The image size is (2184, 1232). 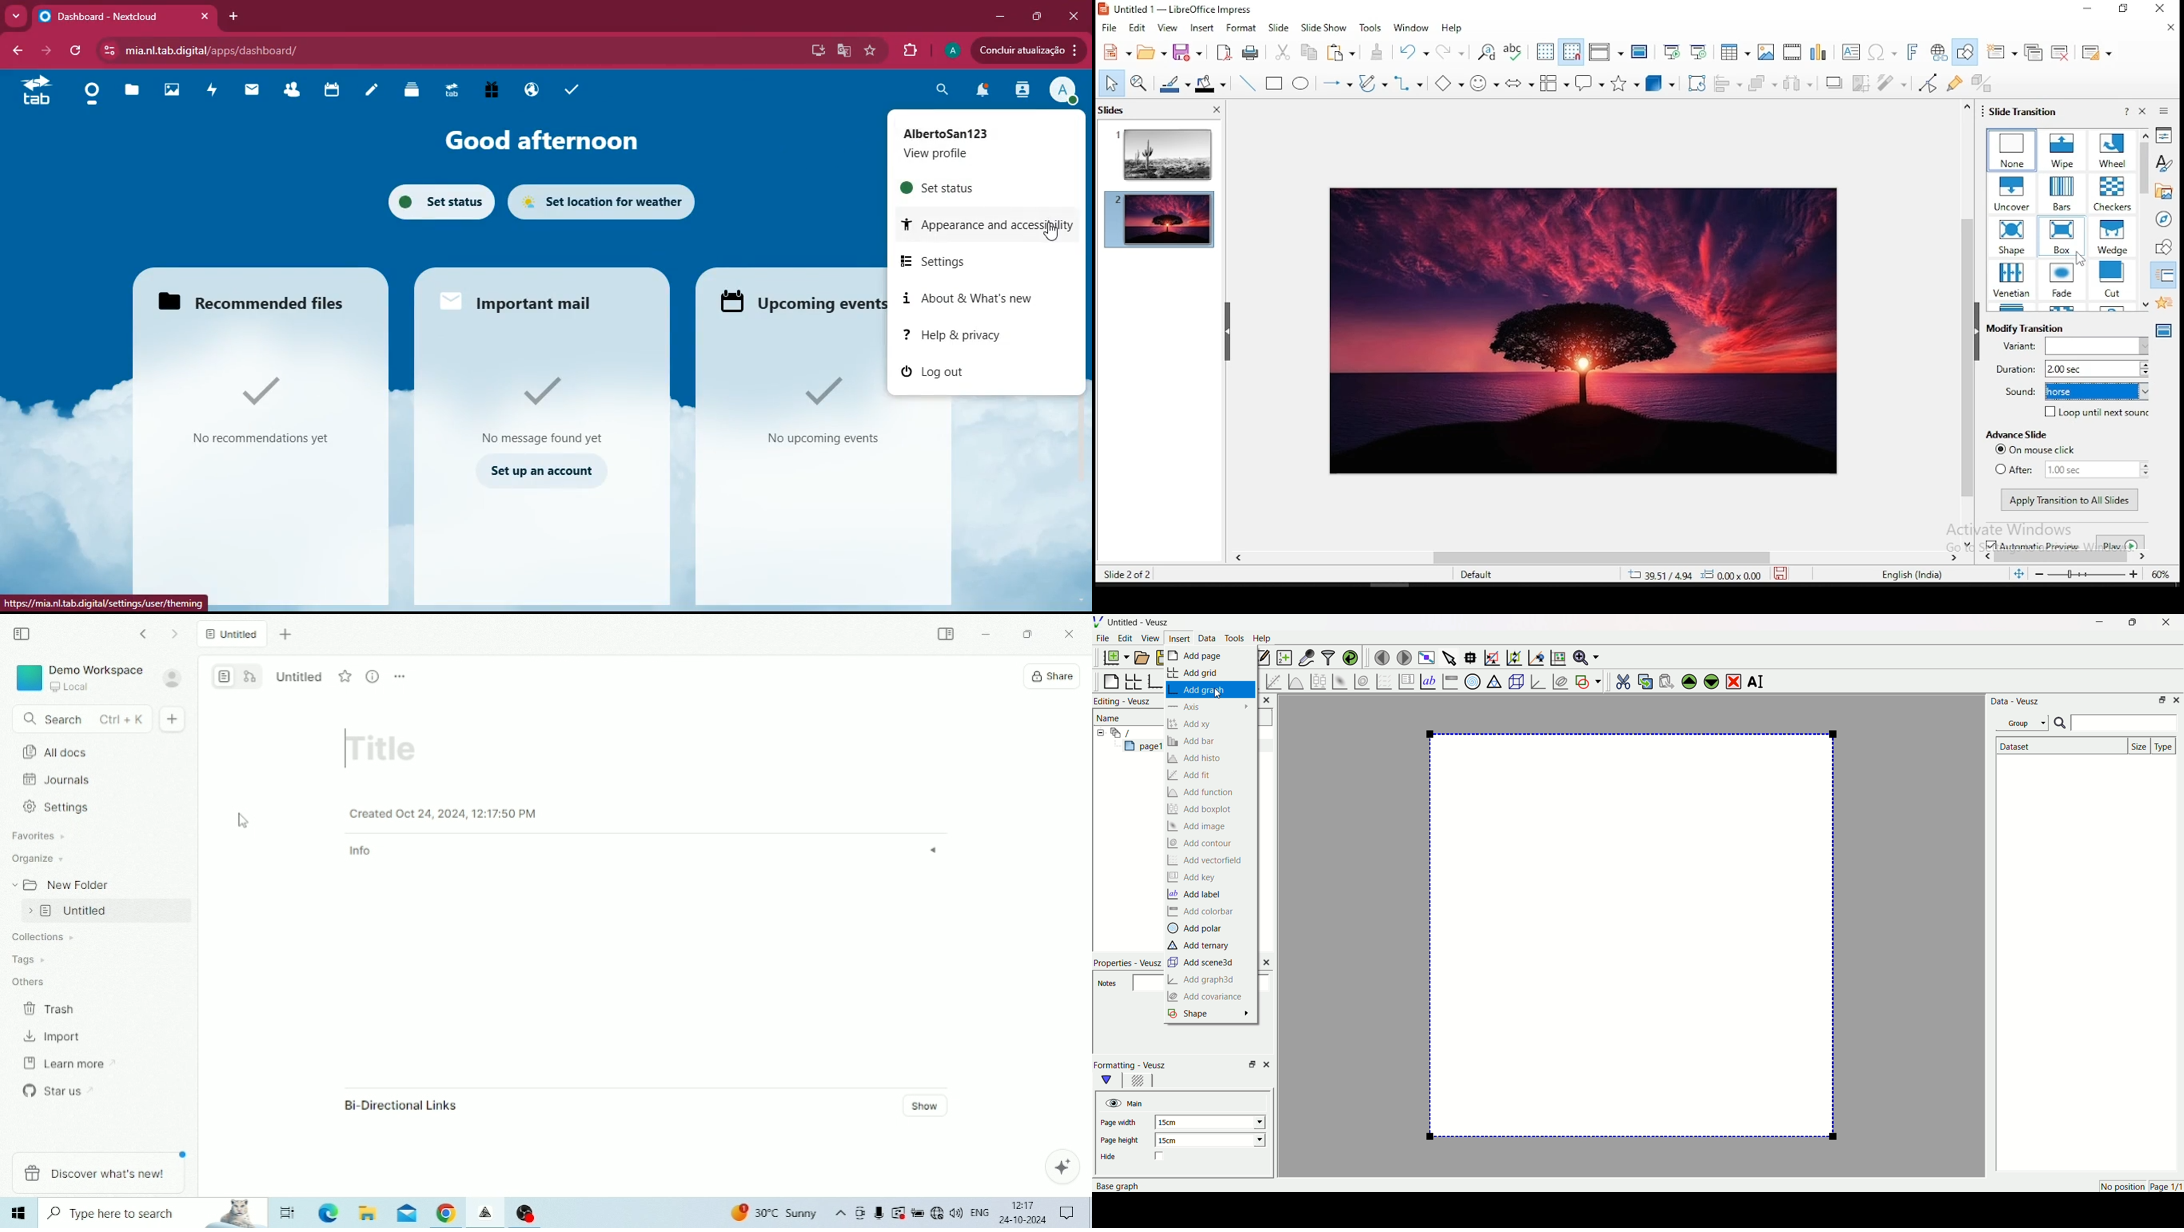 I want to click on Settings, so click(x=61, y=807).